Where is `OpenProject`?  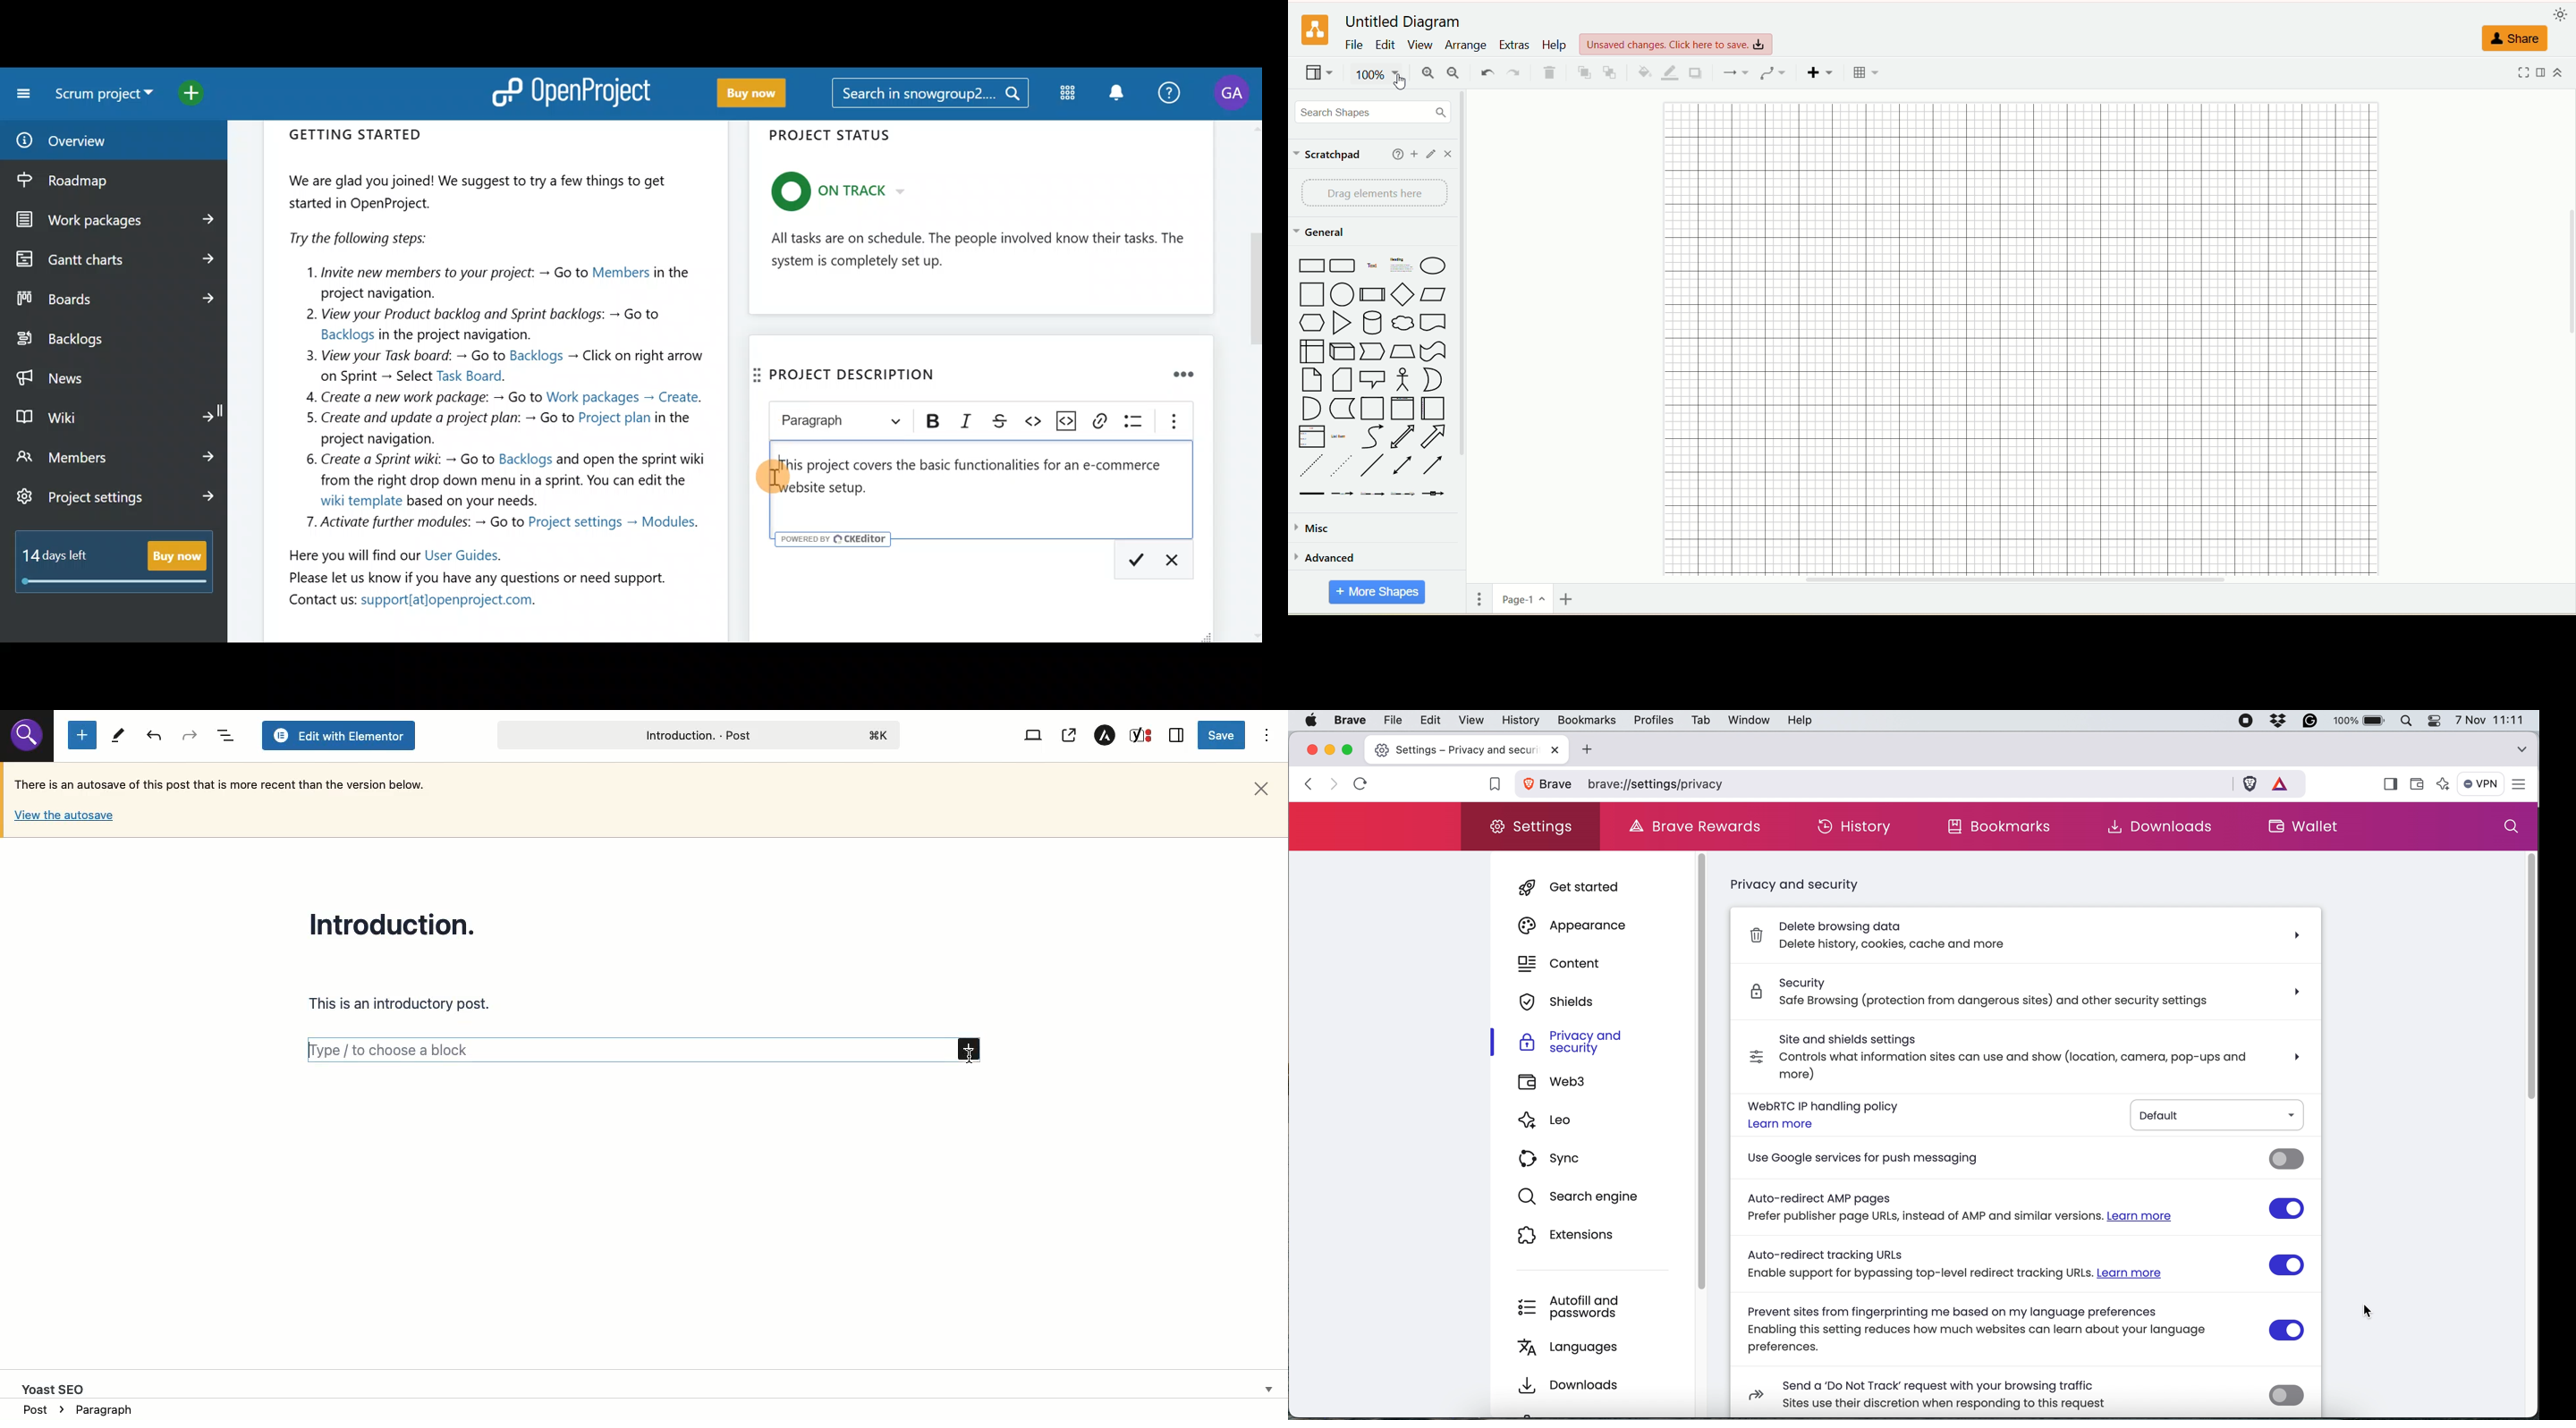
OpenProject is located at coordinates (575, 91).